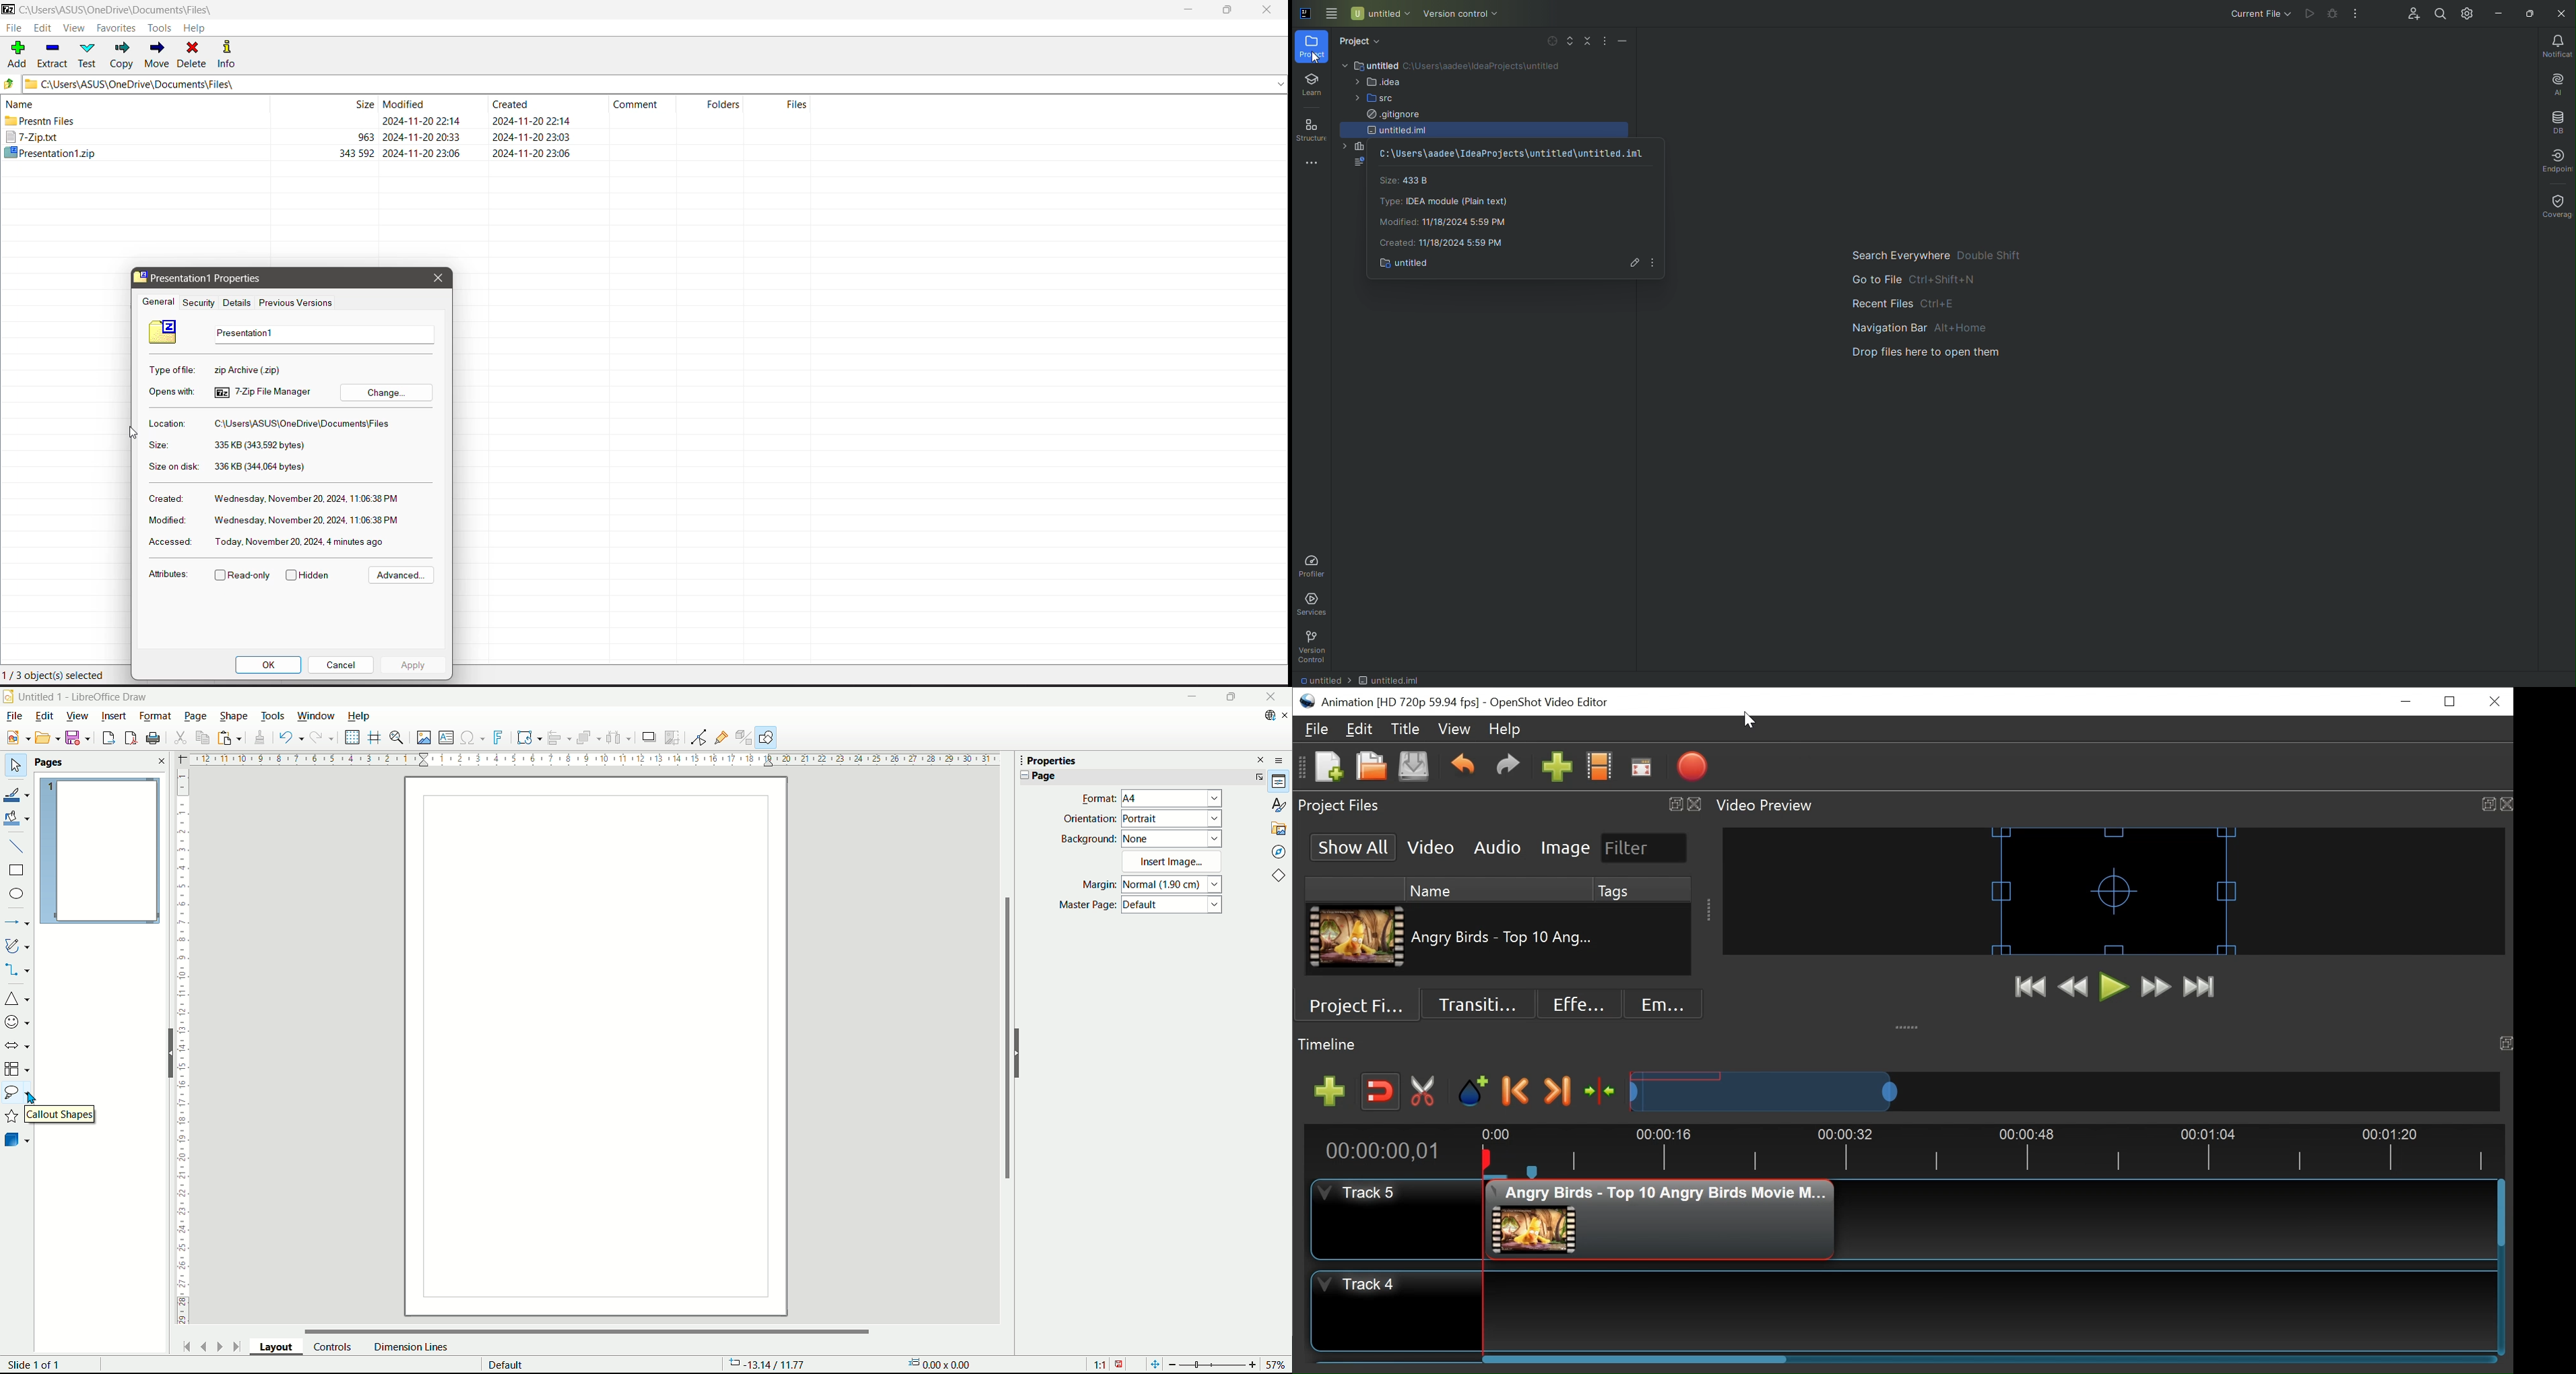 This screenshot has width=2576, height=1400. What do you see at coordinates (183, 1047) in the screenshot?
I see `Vetical ruler` at bounding box center [183, 1047].